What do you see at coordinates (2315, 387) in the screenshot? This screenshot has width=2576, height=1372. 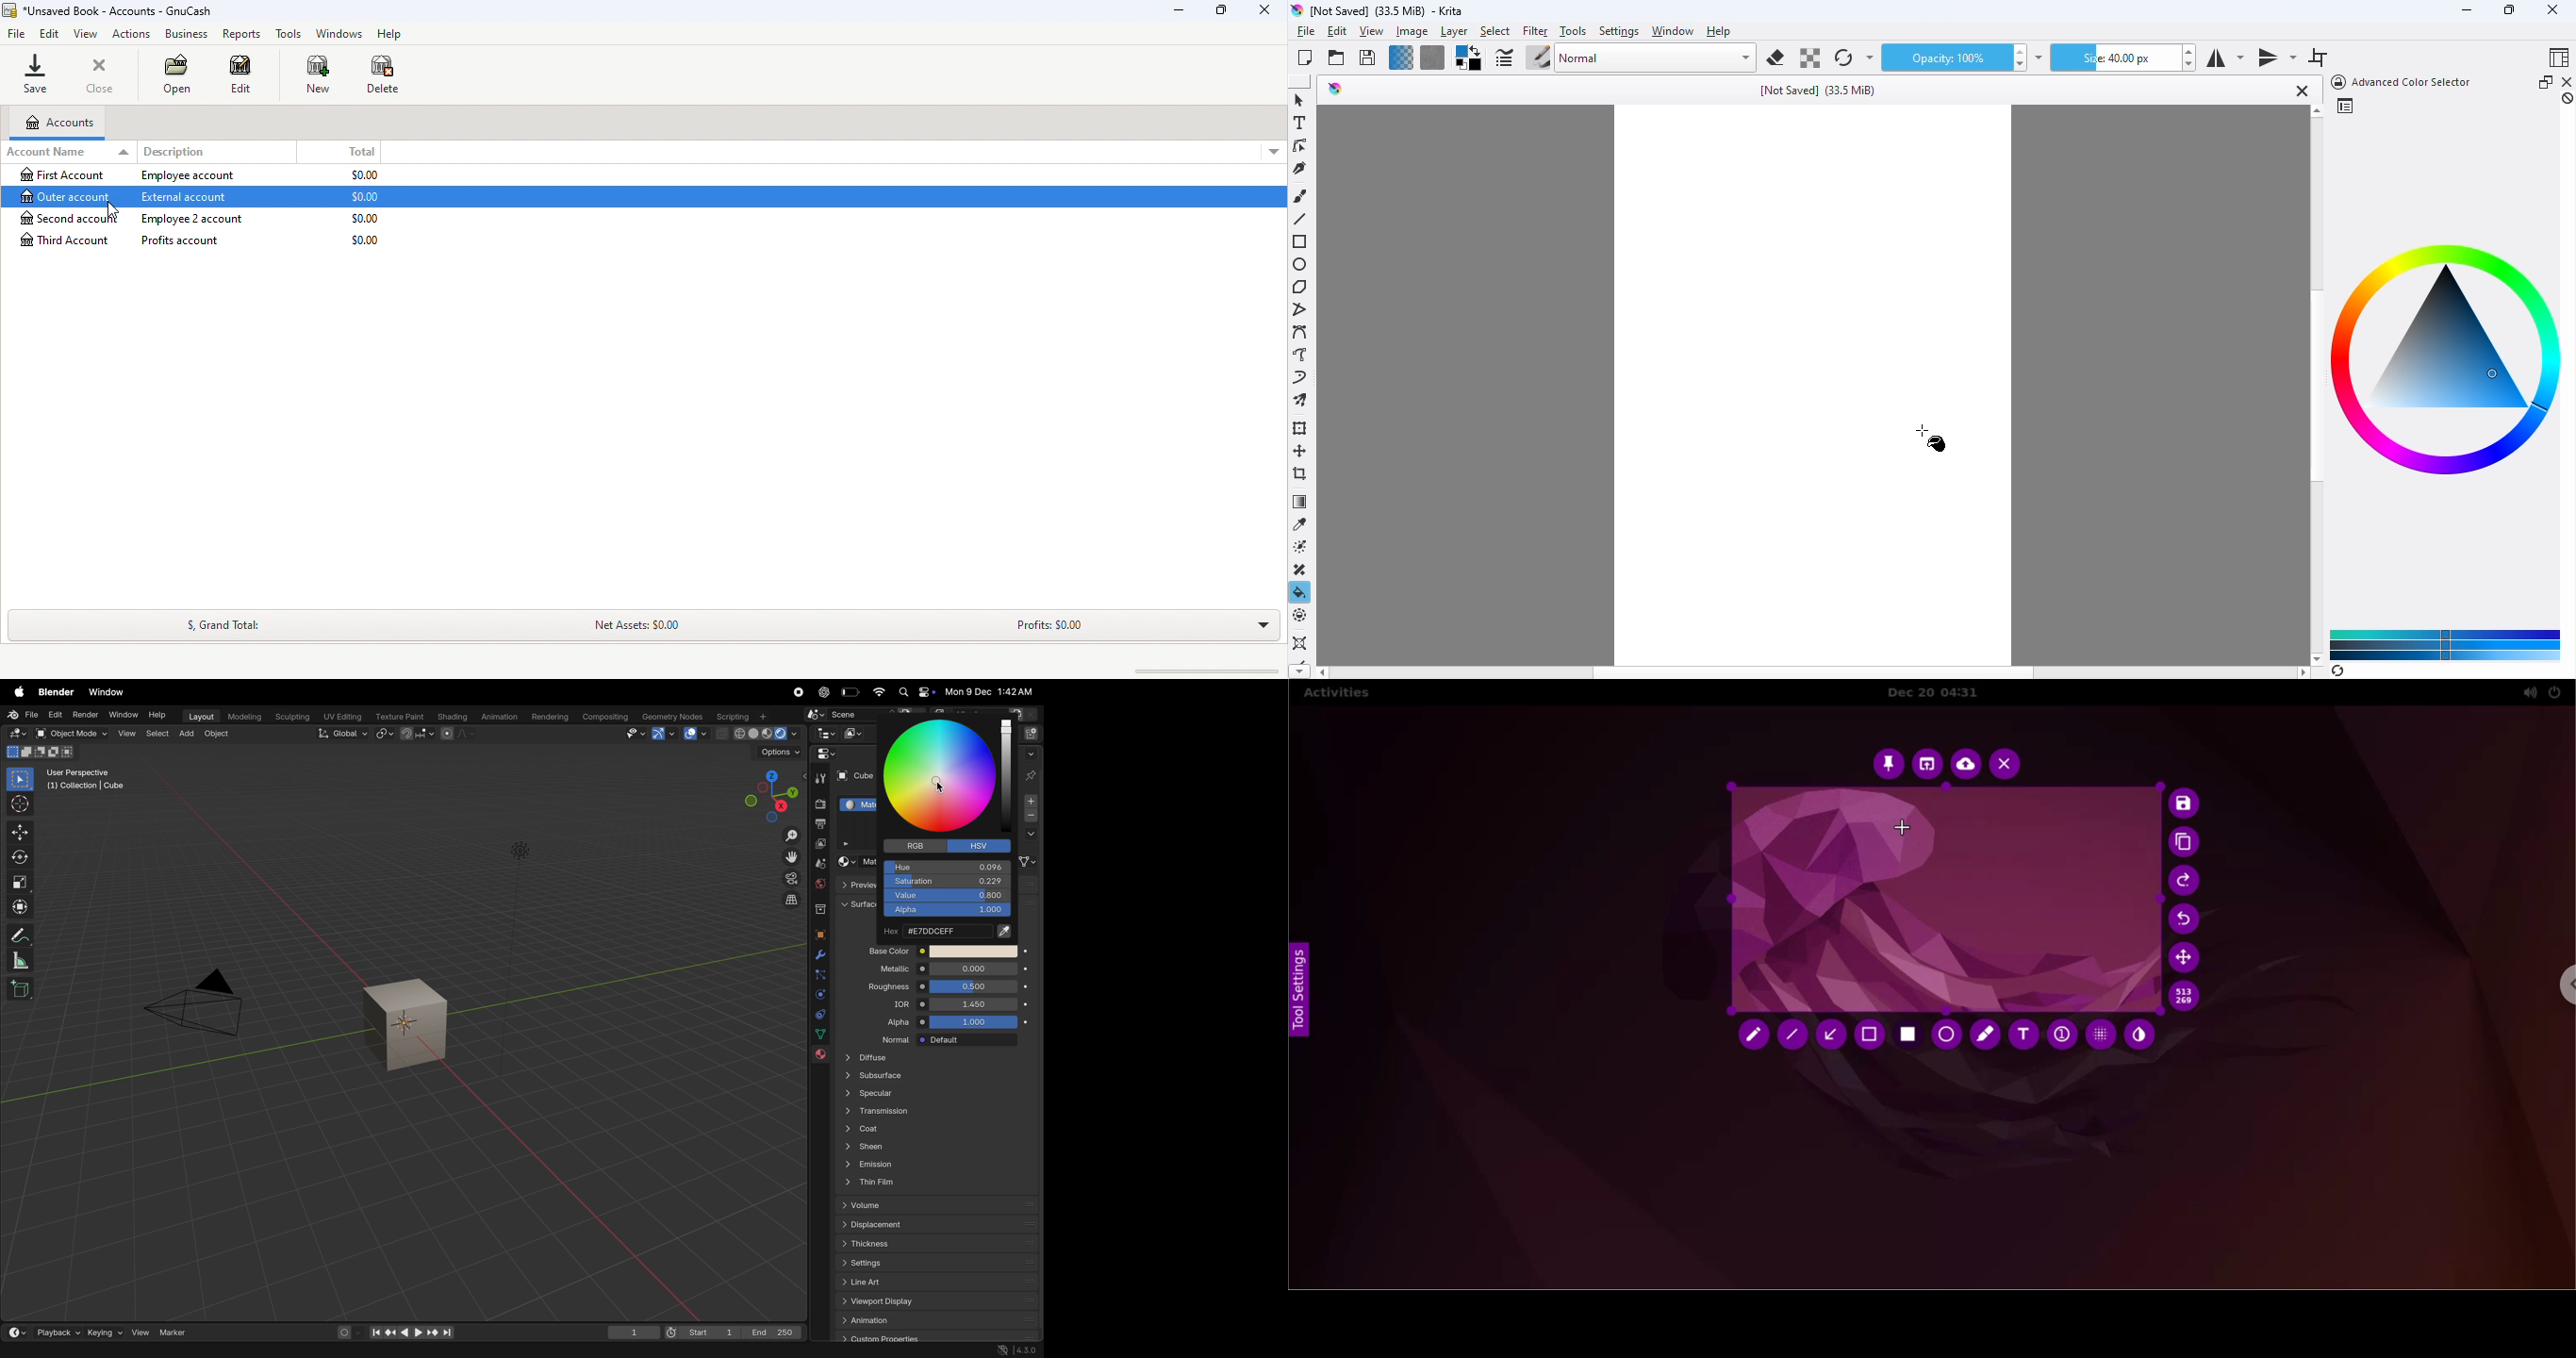 I see `vertical scroll bar` at bounding box center [2315, 387].